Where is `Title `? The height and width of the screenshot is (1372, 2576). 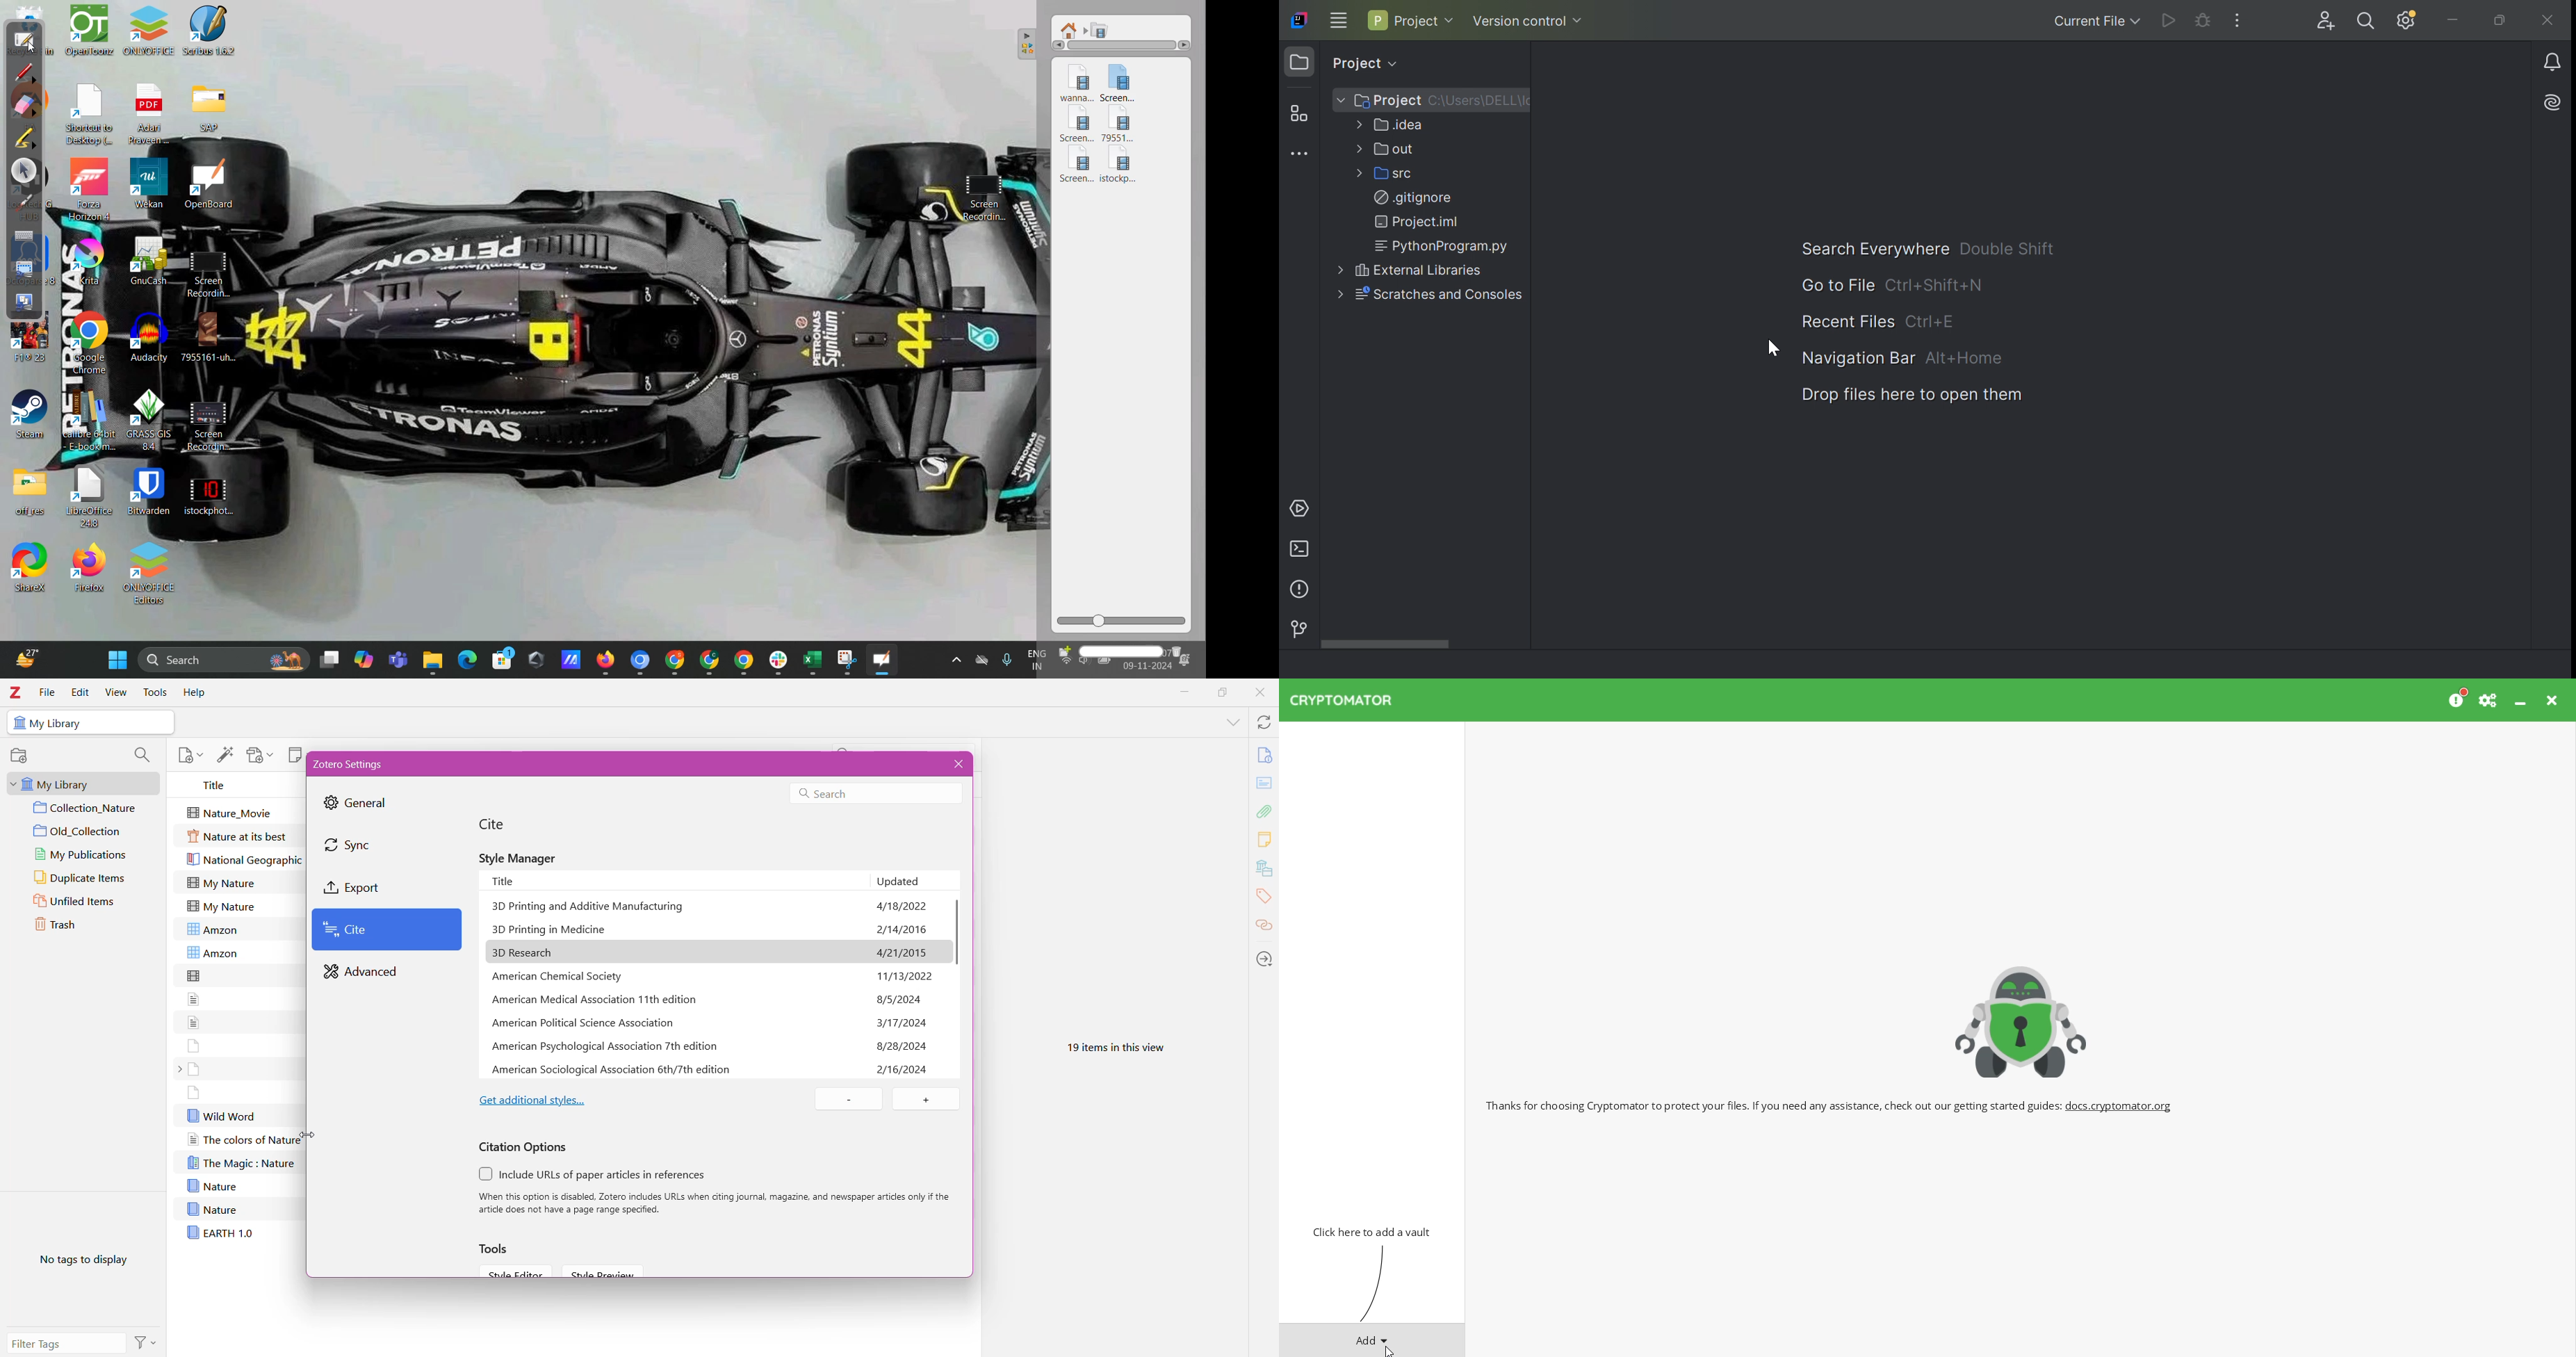 Title  is located at coordinates (219, 785).